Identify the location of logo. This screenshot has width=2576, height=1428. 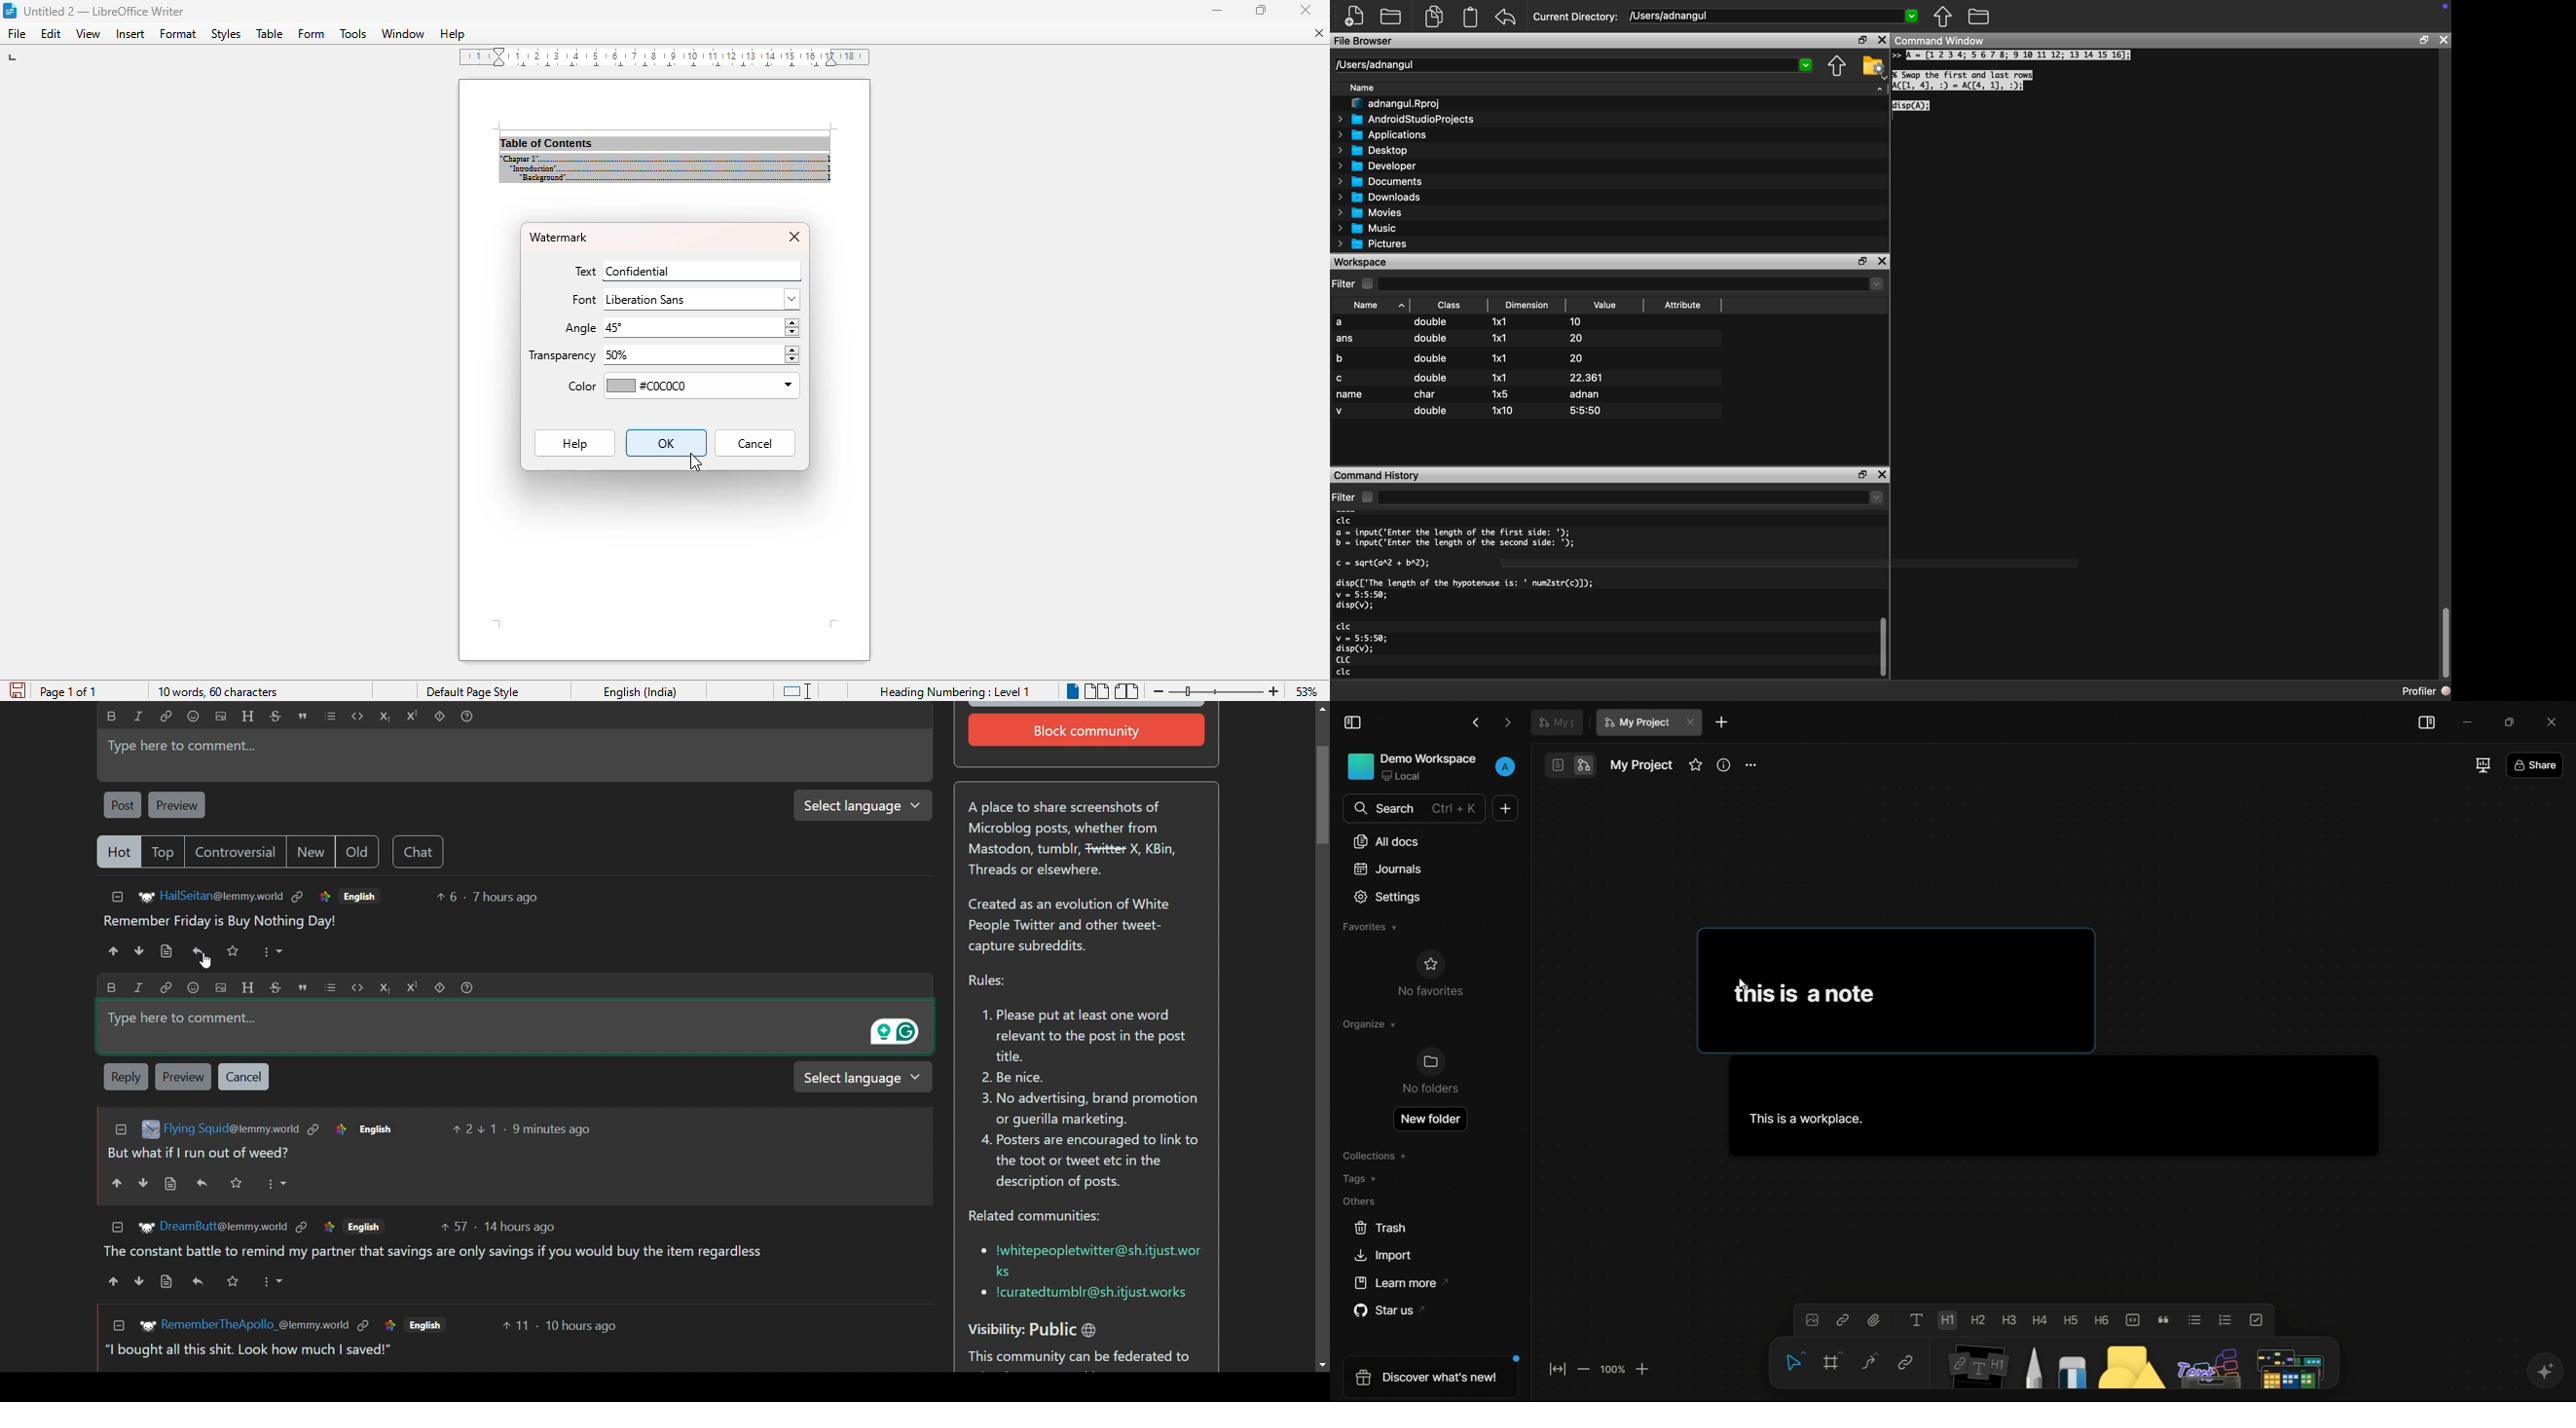
(10, 11).